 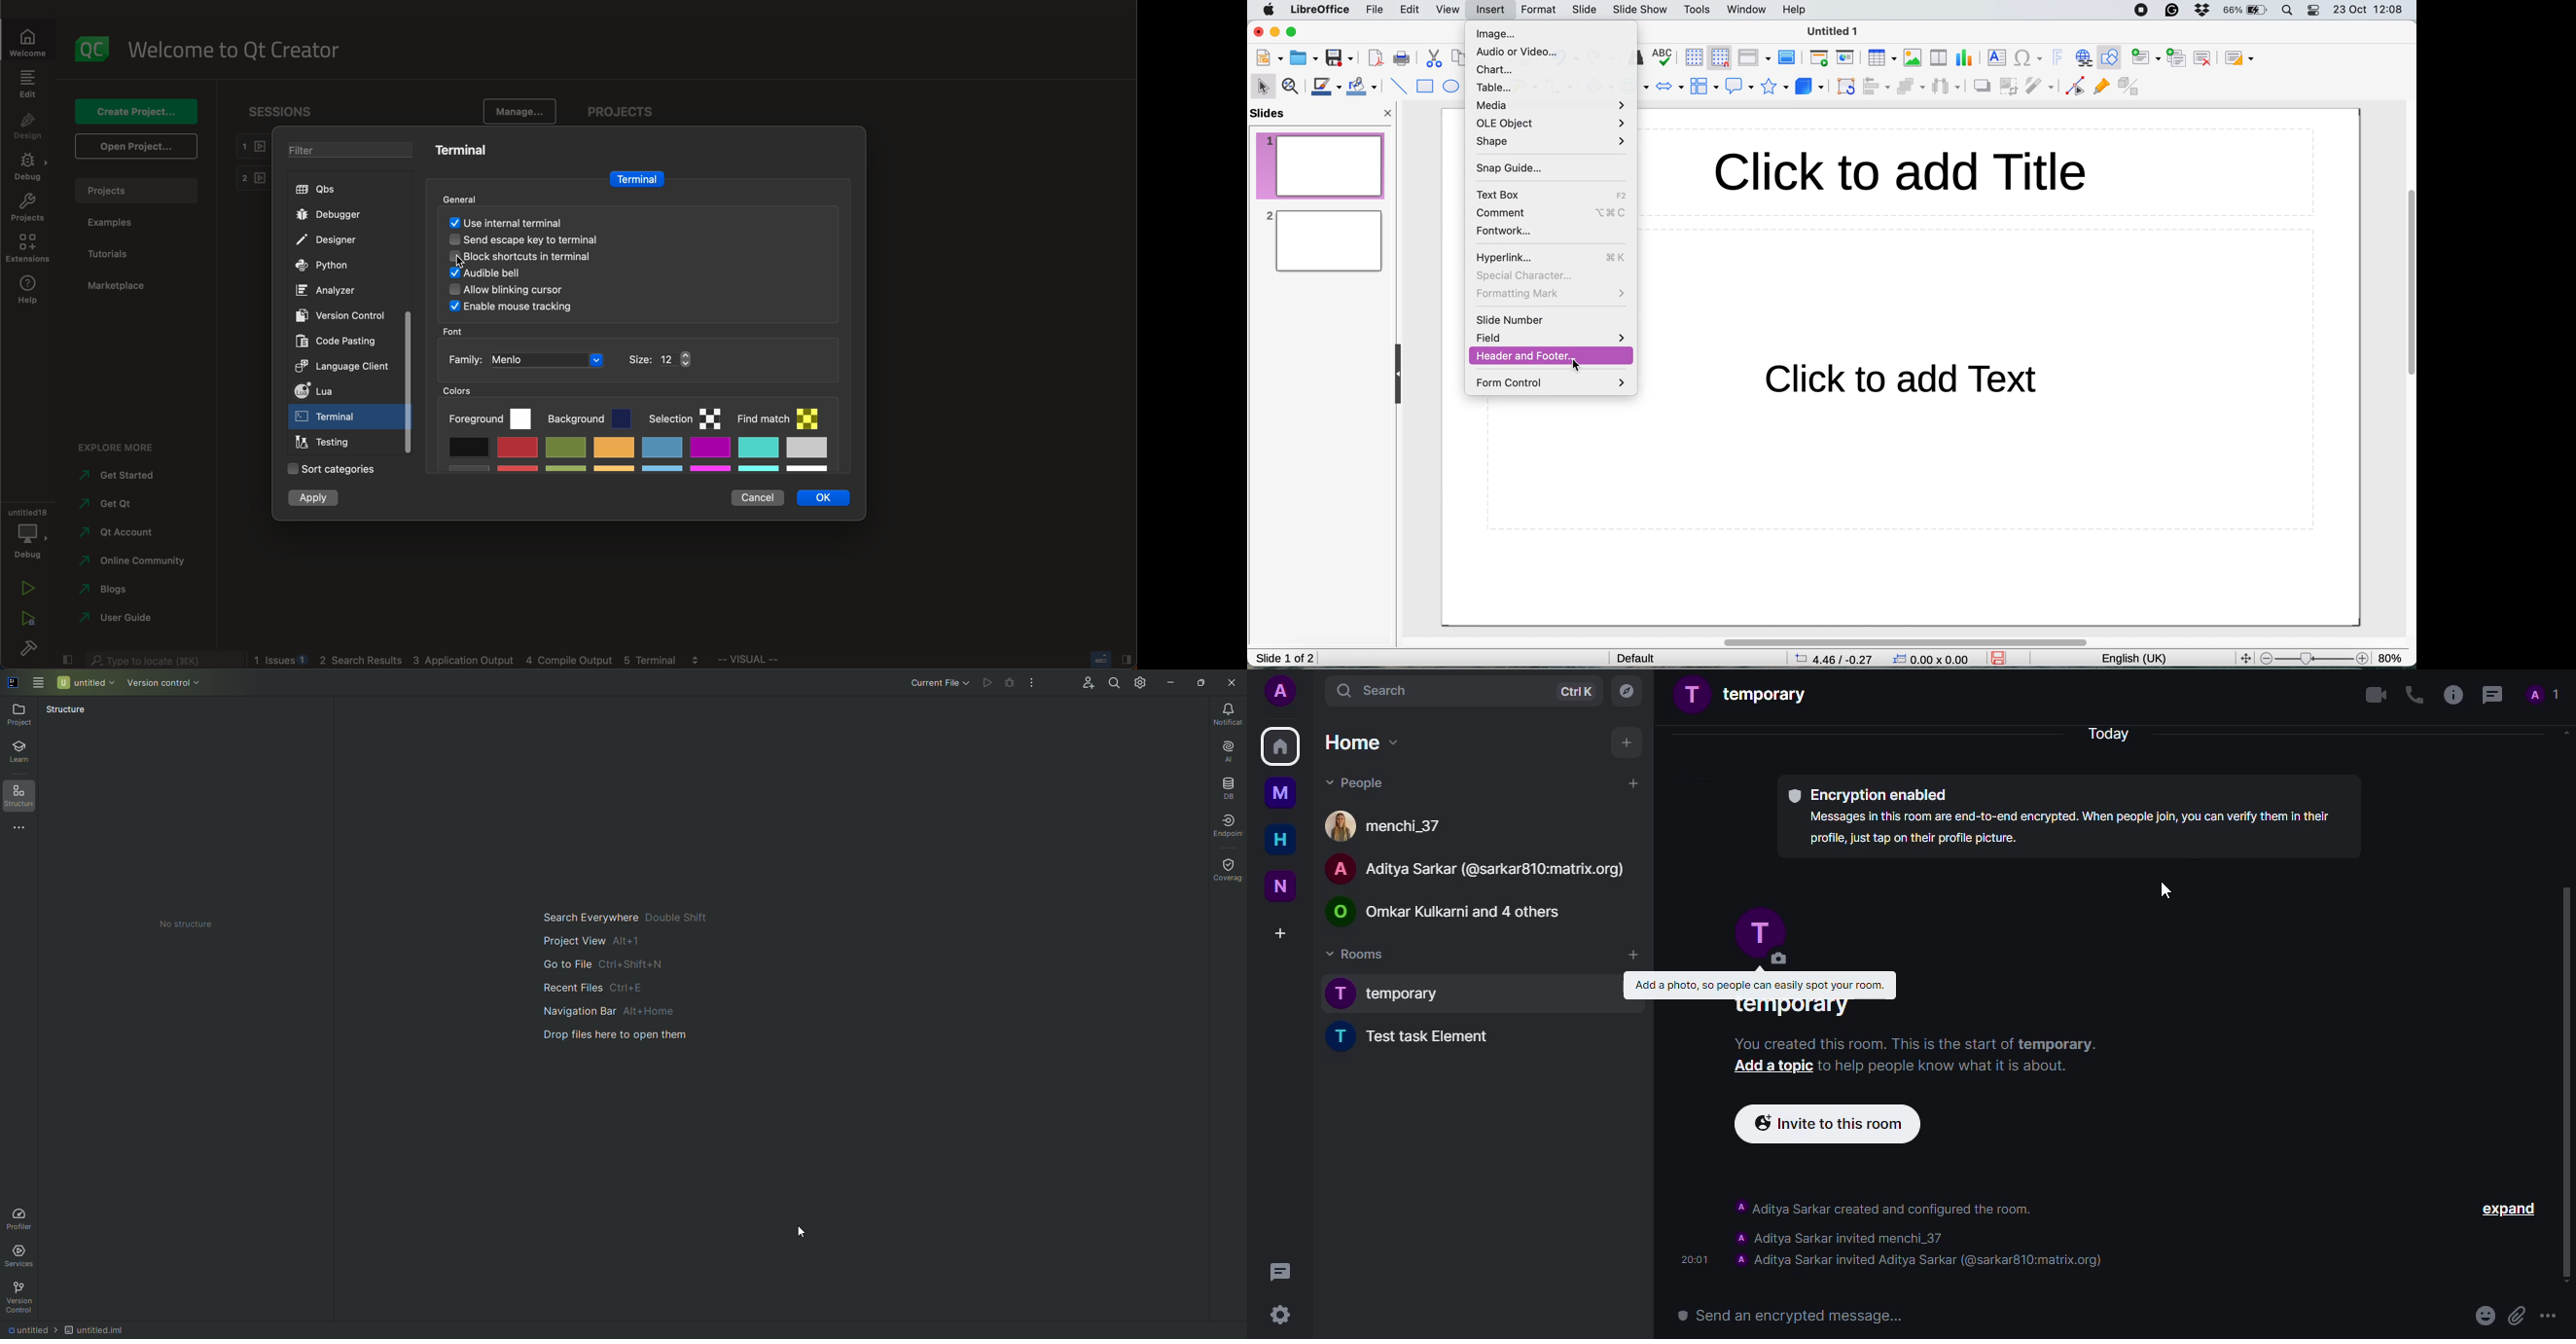 I want to click on , so click(x=514, y=307).